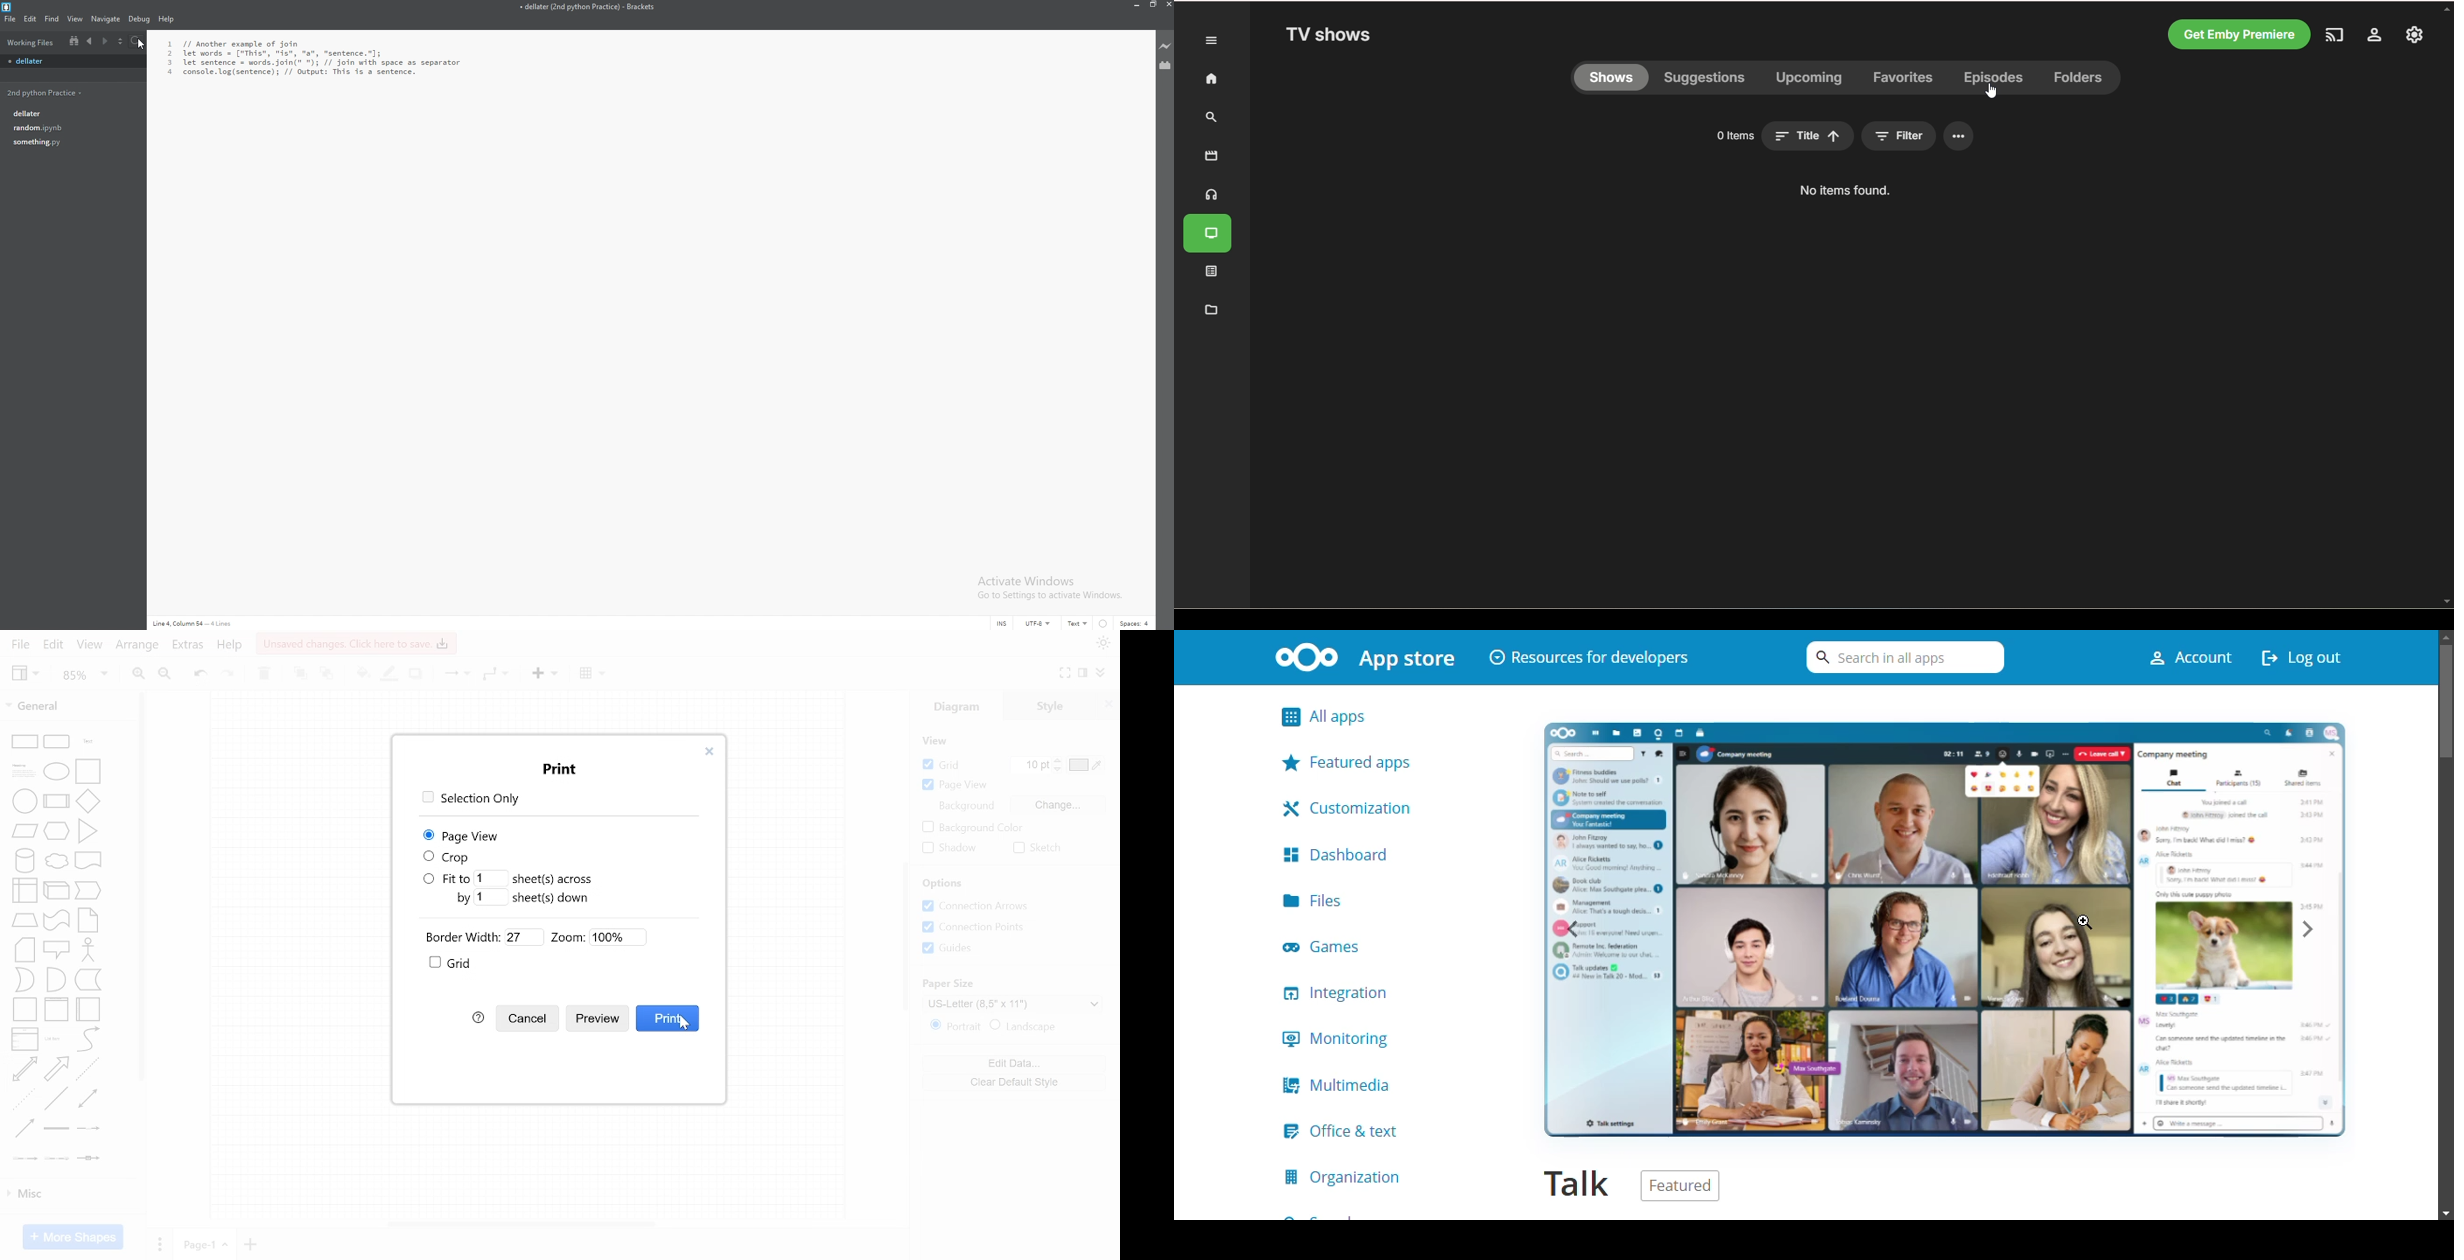 This screenshot has height=1260, width=2464. What do you see at coordinates (1338, 947) in the screenshot?
I see `games` at bounding box center [1338, 947].